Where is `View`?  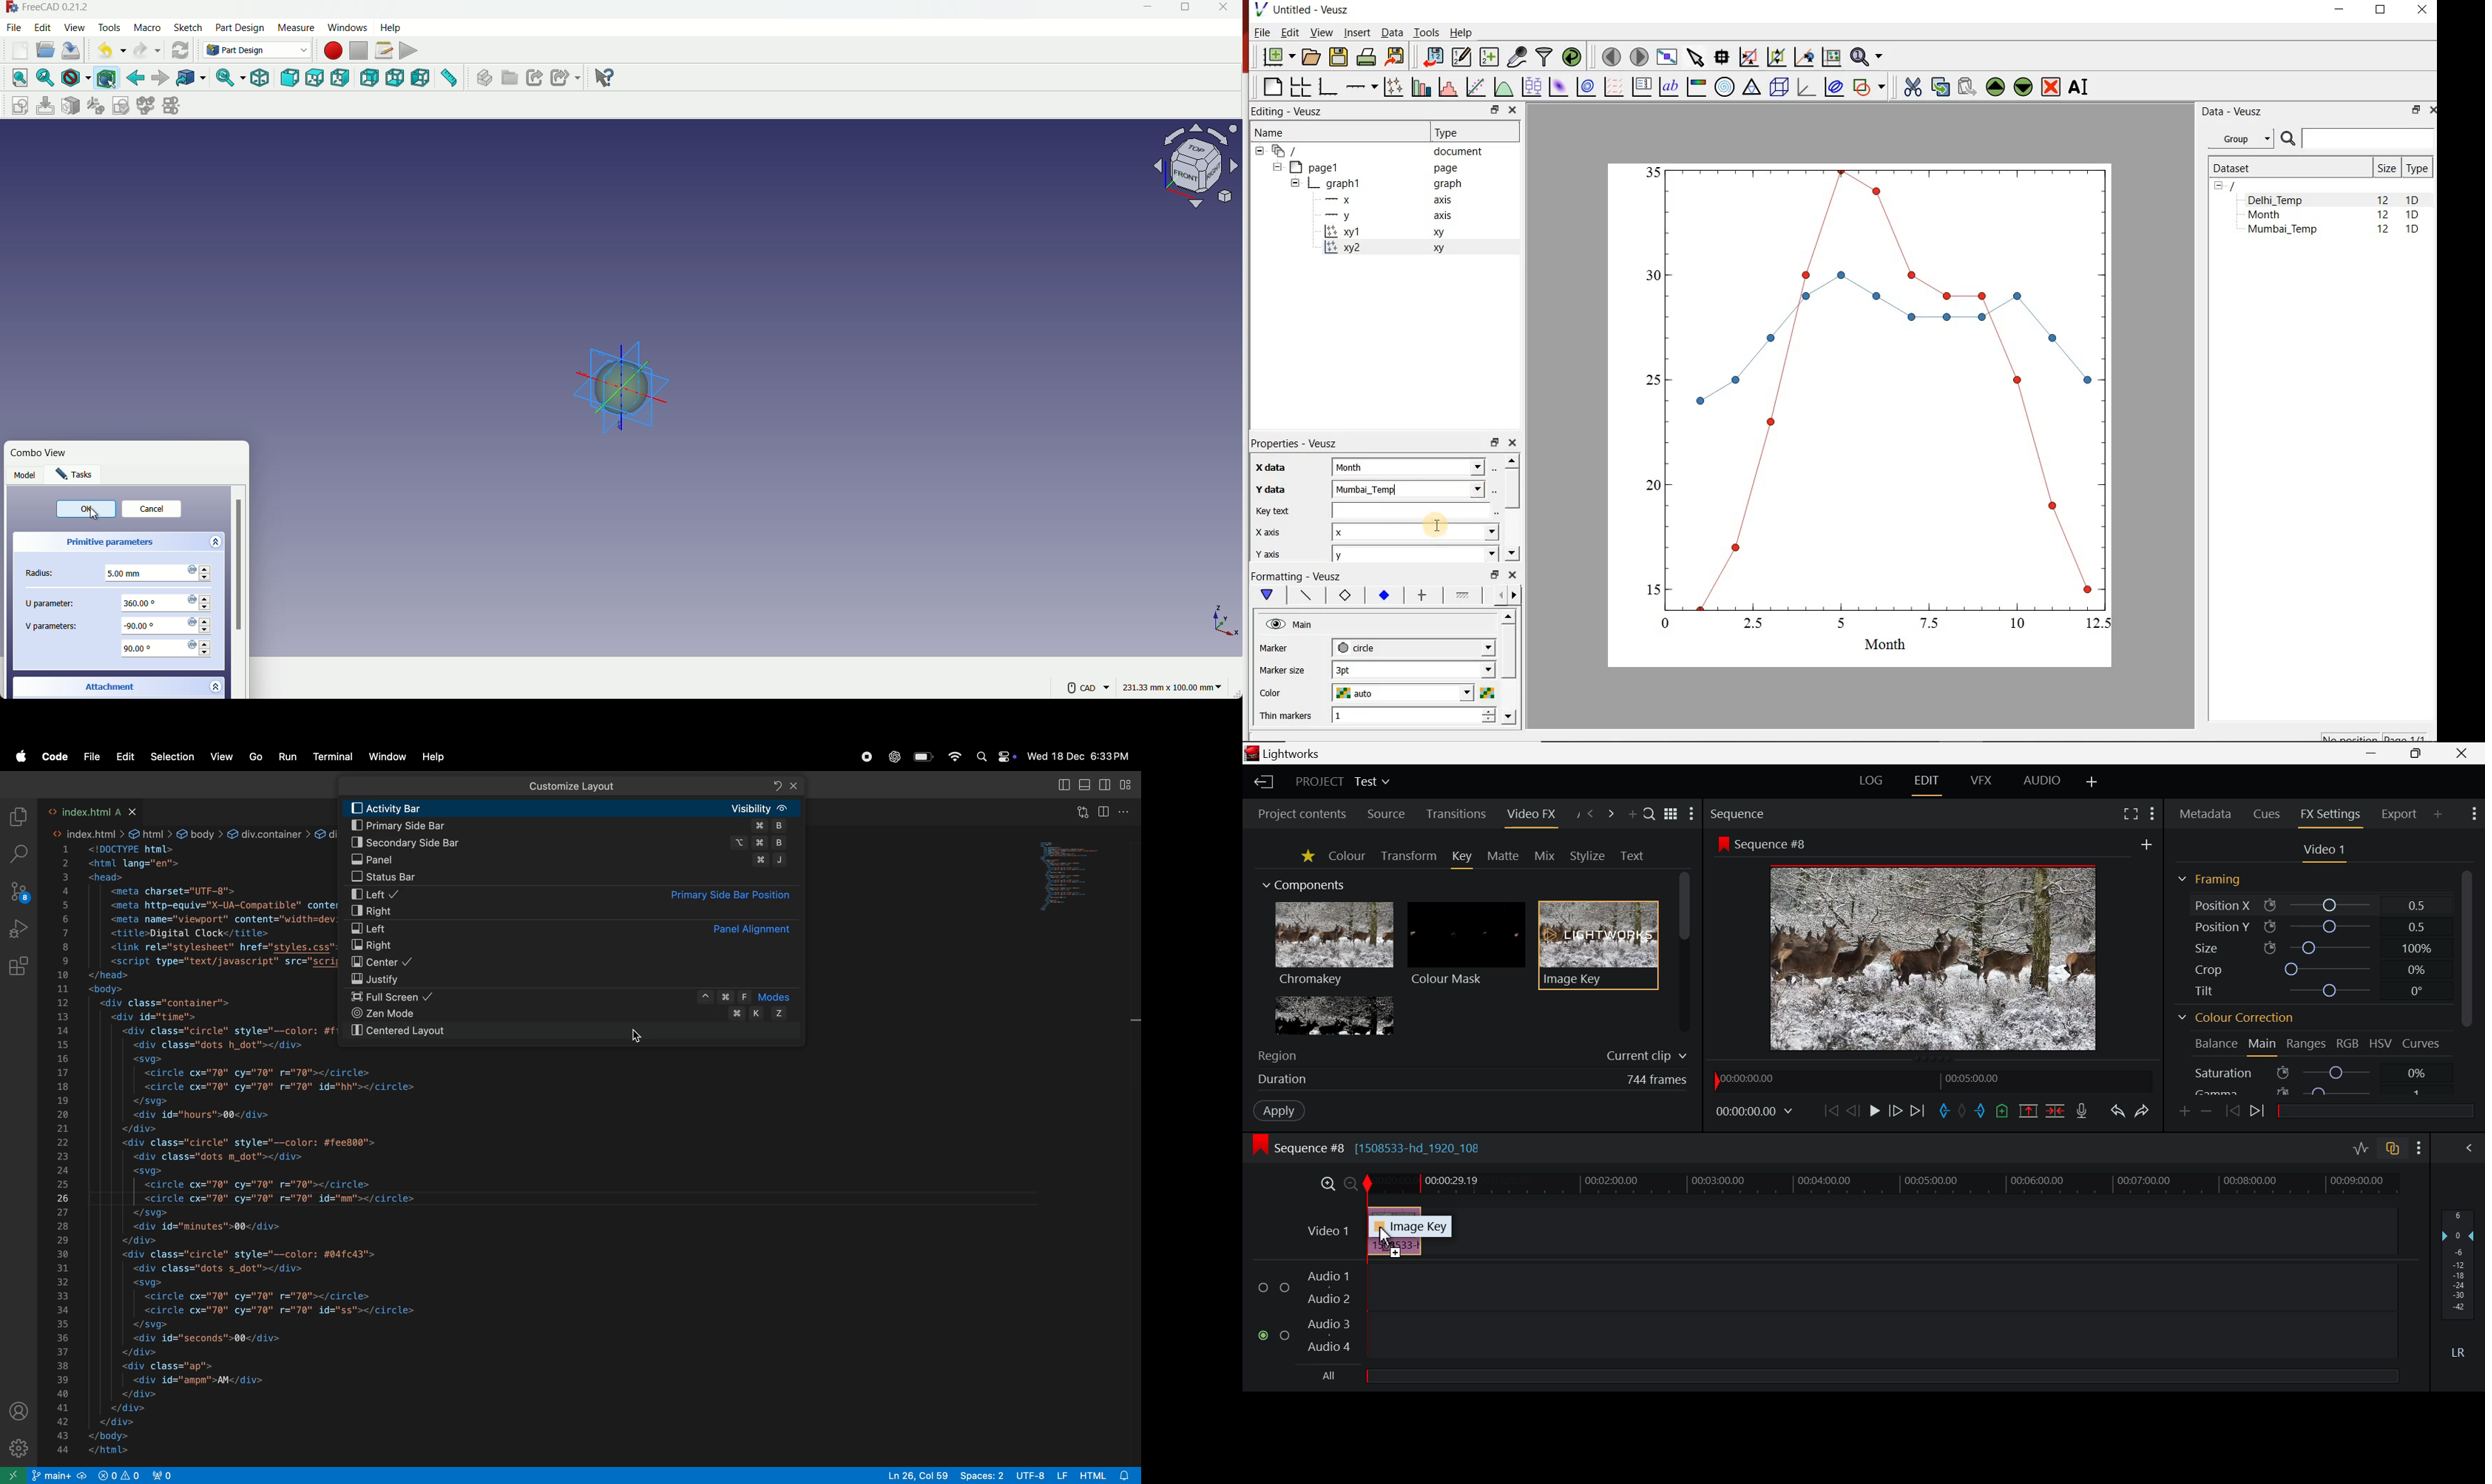
View is located at coordinates (1321, 32).